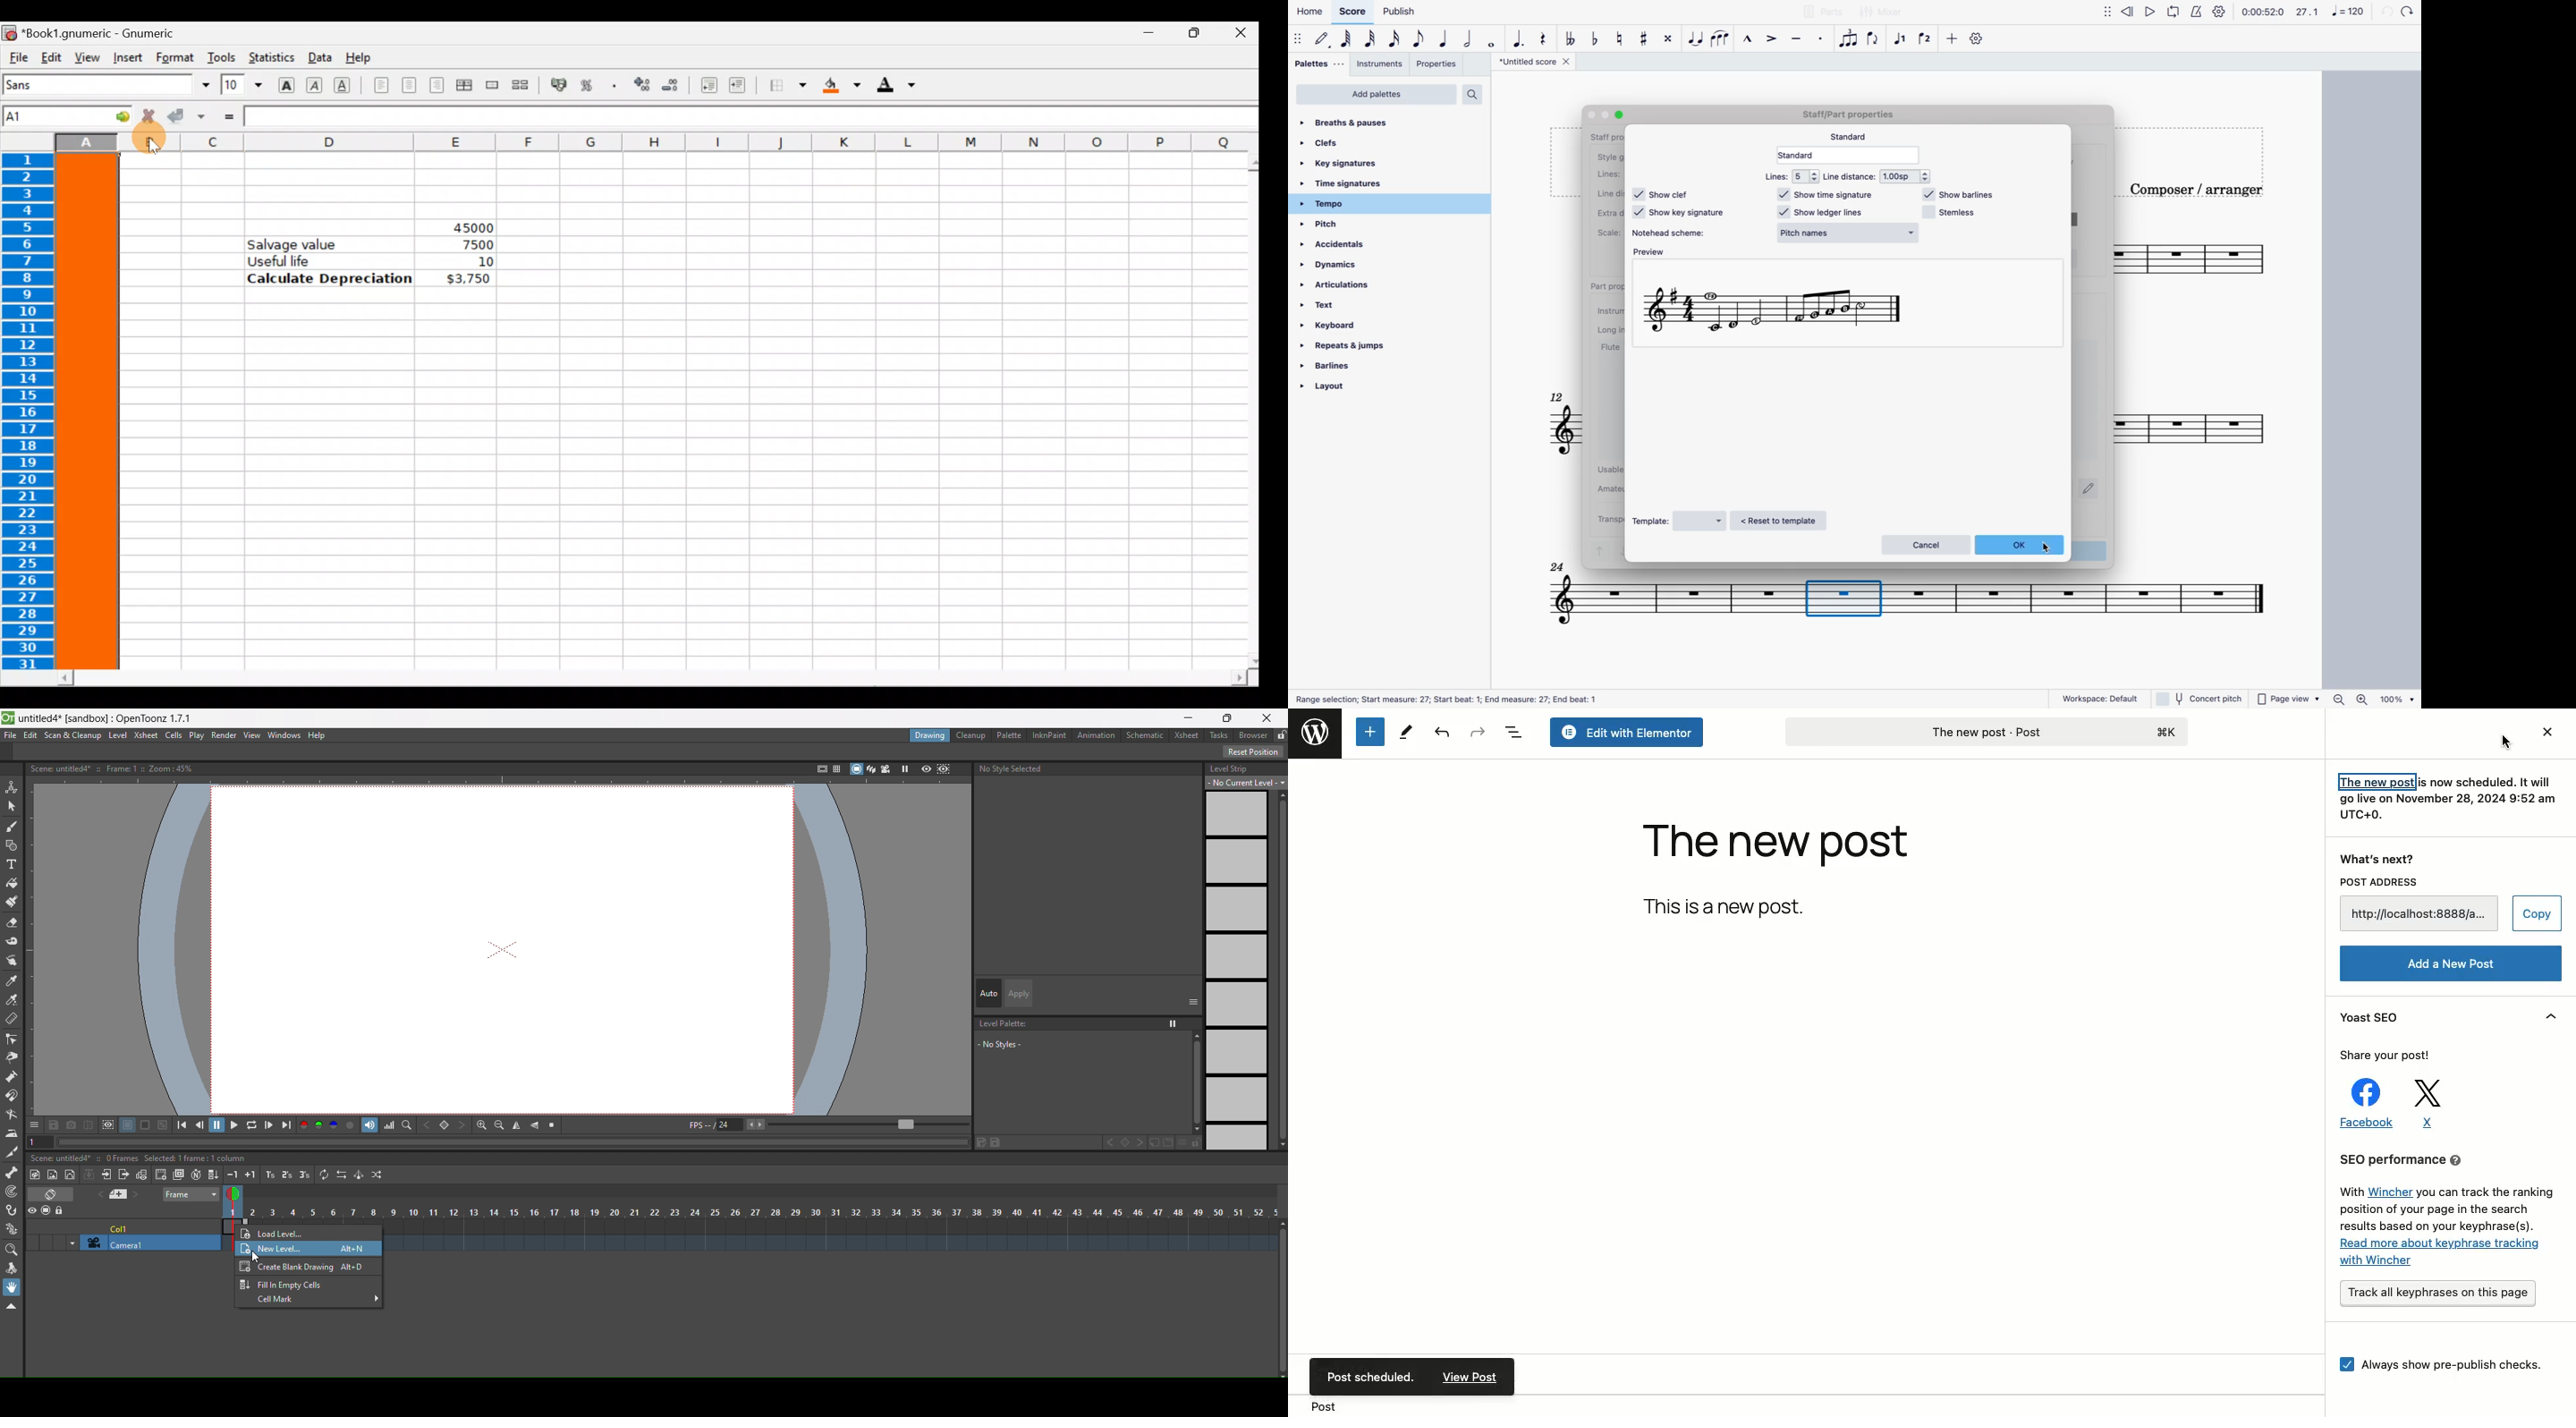 This screenshot has height=1428, width=2576. What do you see at coordinates (144, 117) in the screenshot?
I see `Reject change` at bounding box center [144, 117].